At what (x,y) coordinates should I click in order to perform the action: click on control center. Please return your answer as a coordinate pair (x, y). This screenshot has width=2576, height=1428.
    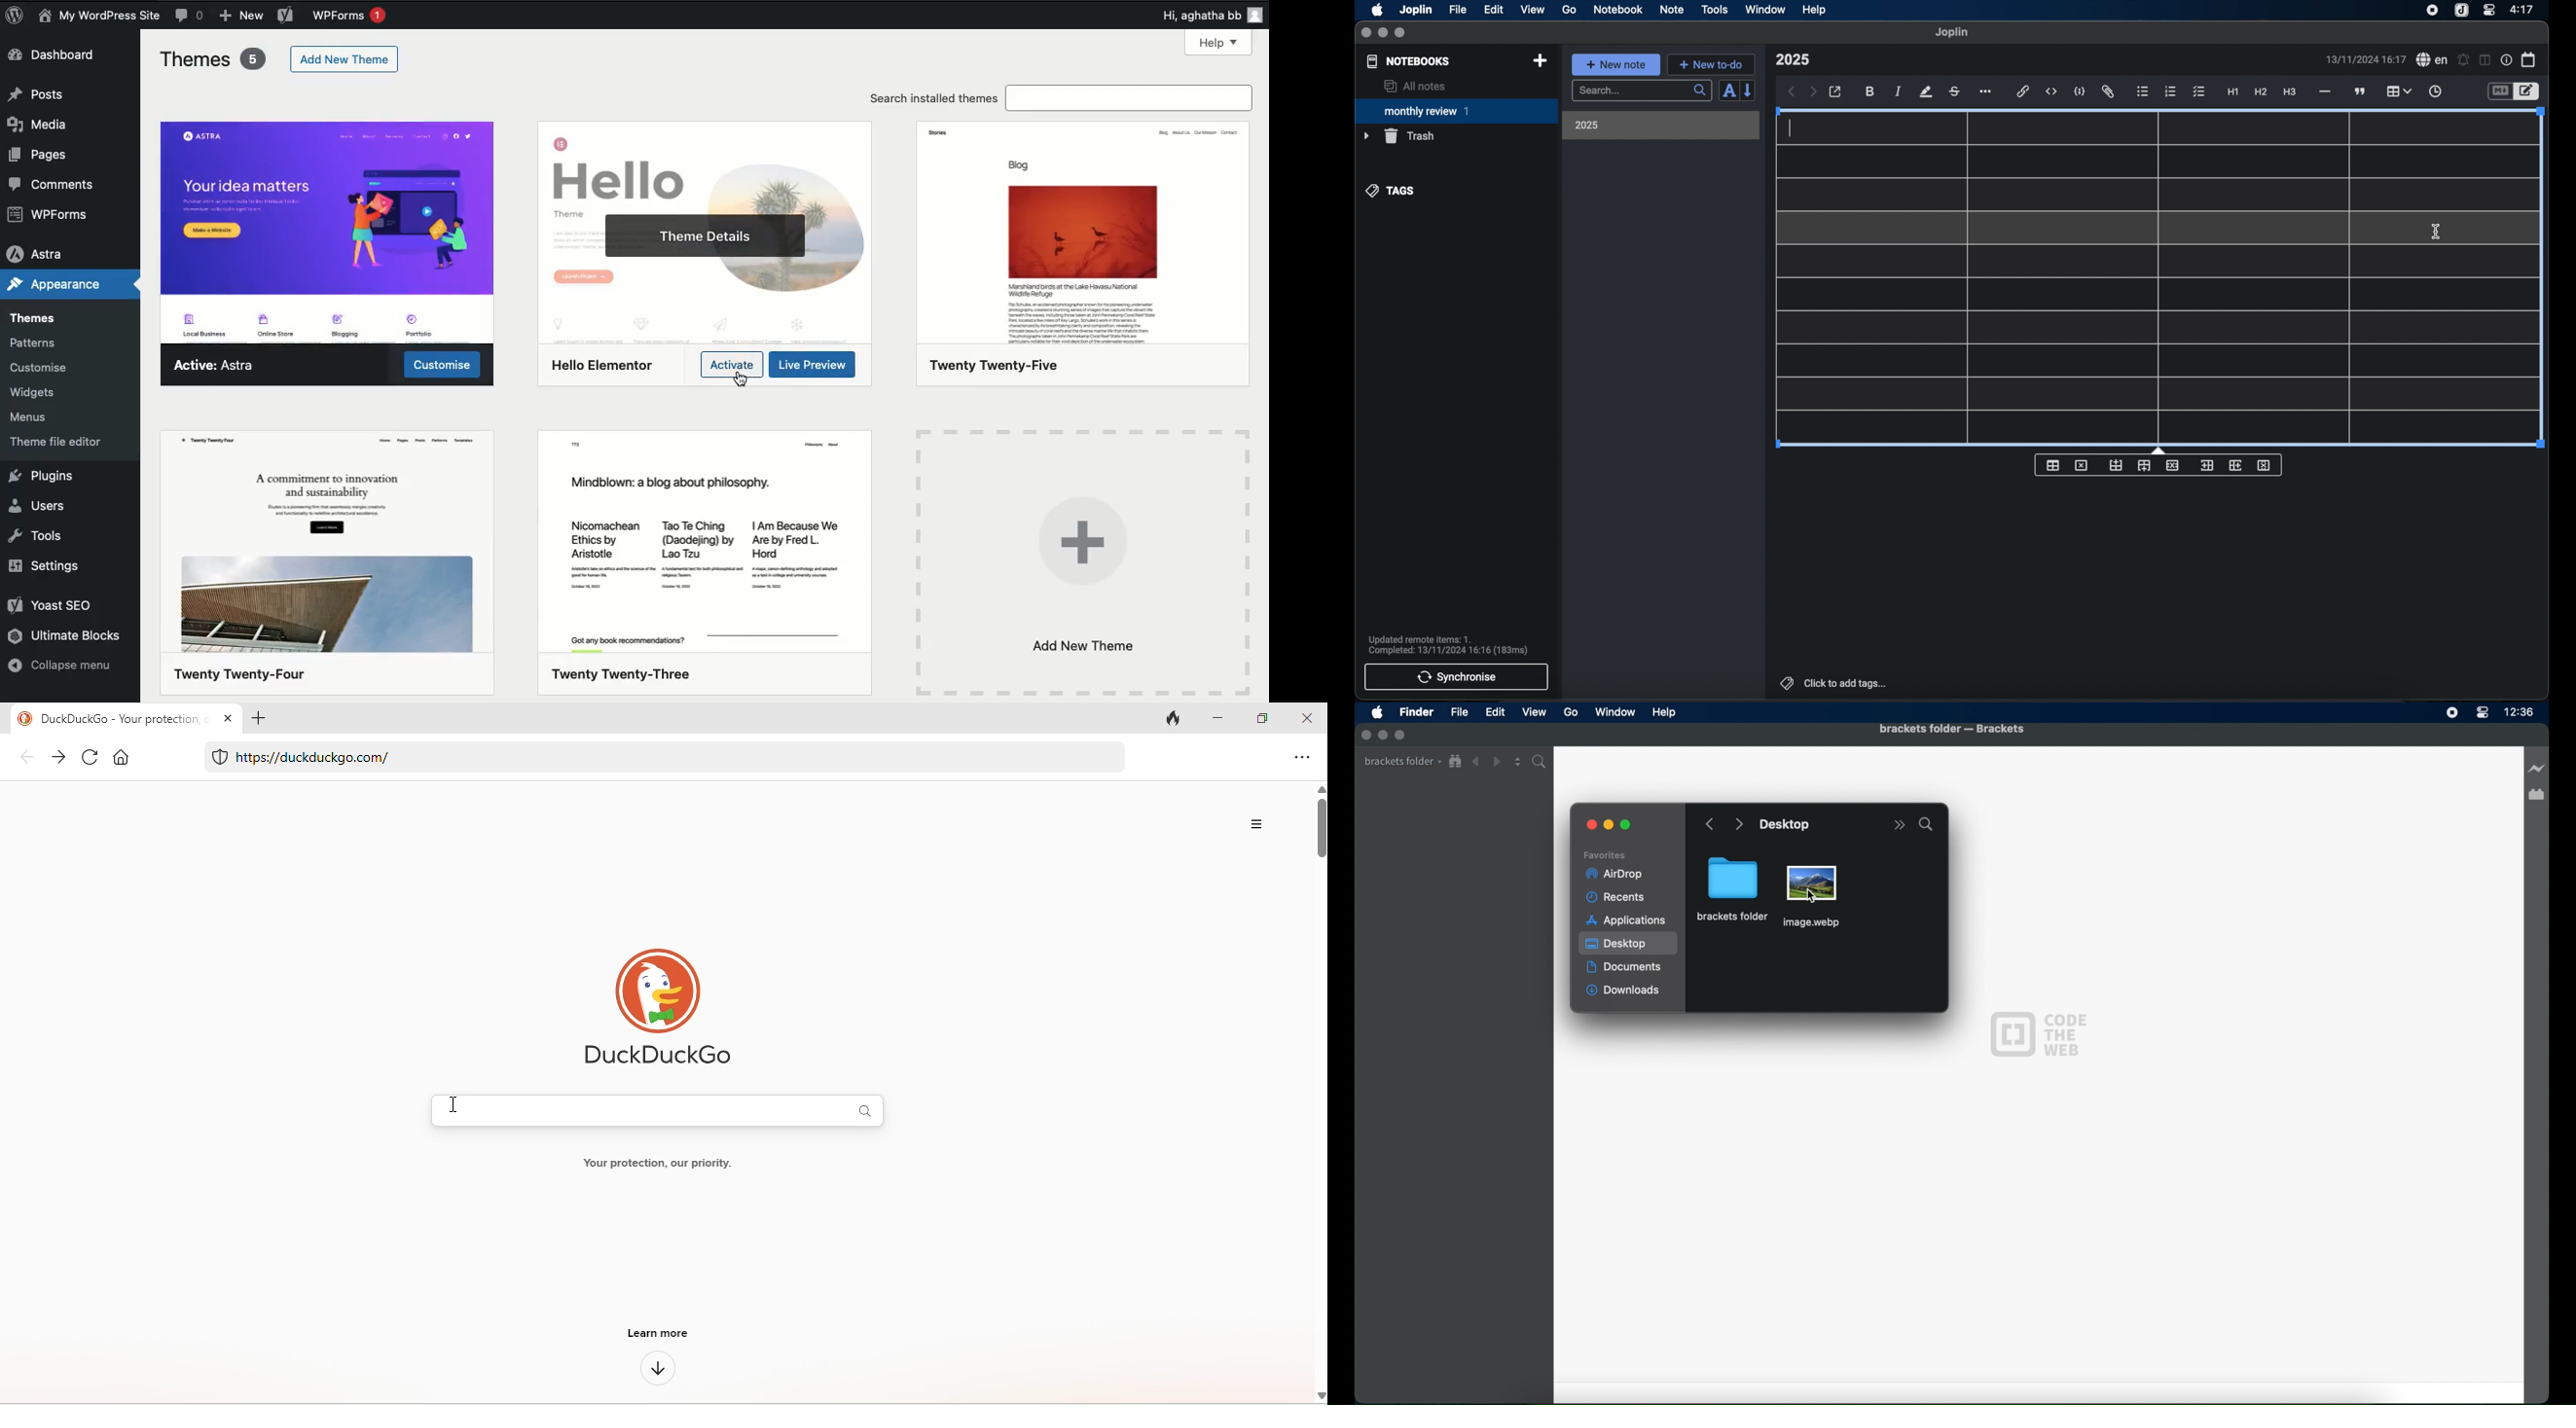
    Looking at the image, I should click on (2489, 9).